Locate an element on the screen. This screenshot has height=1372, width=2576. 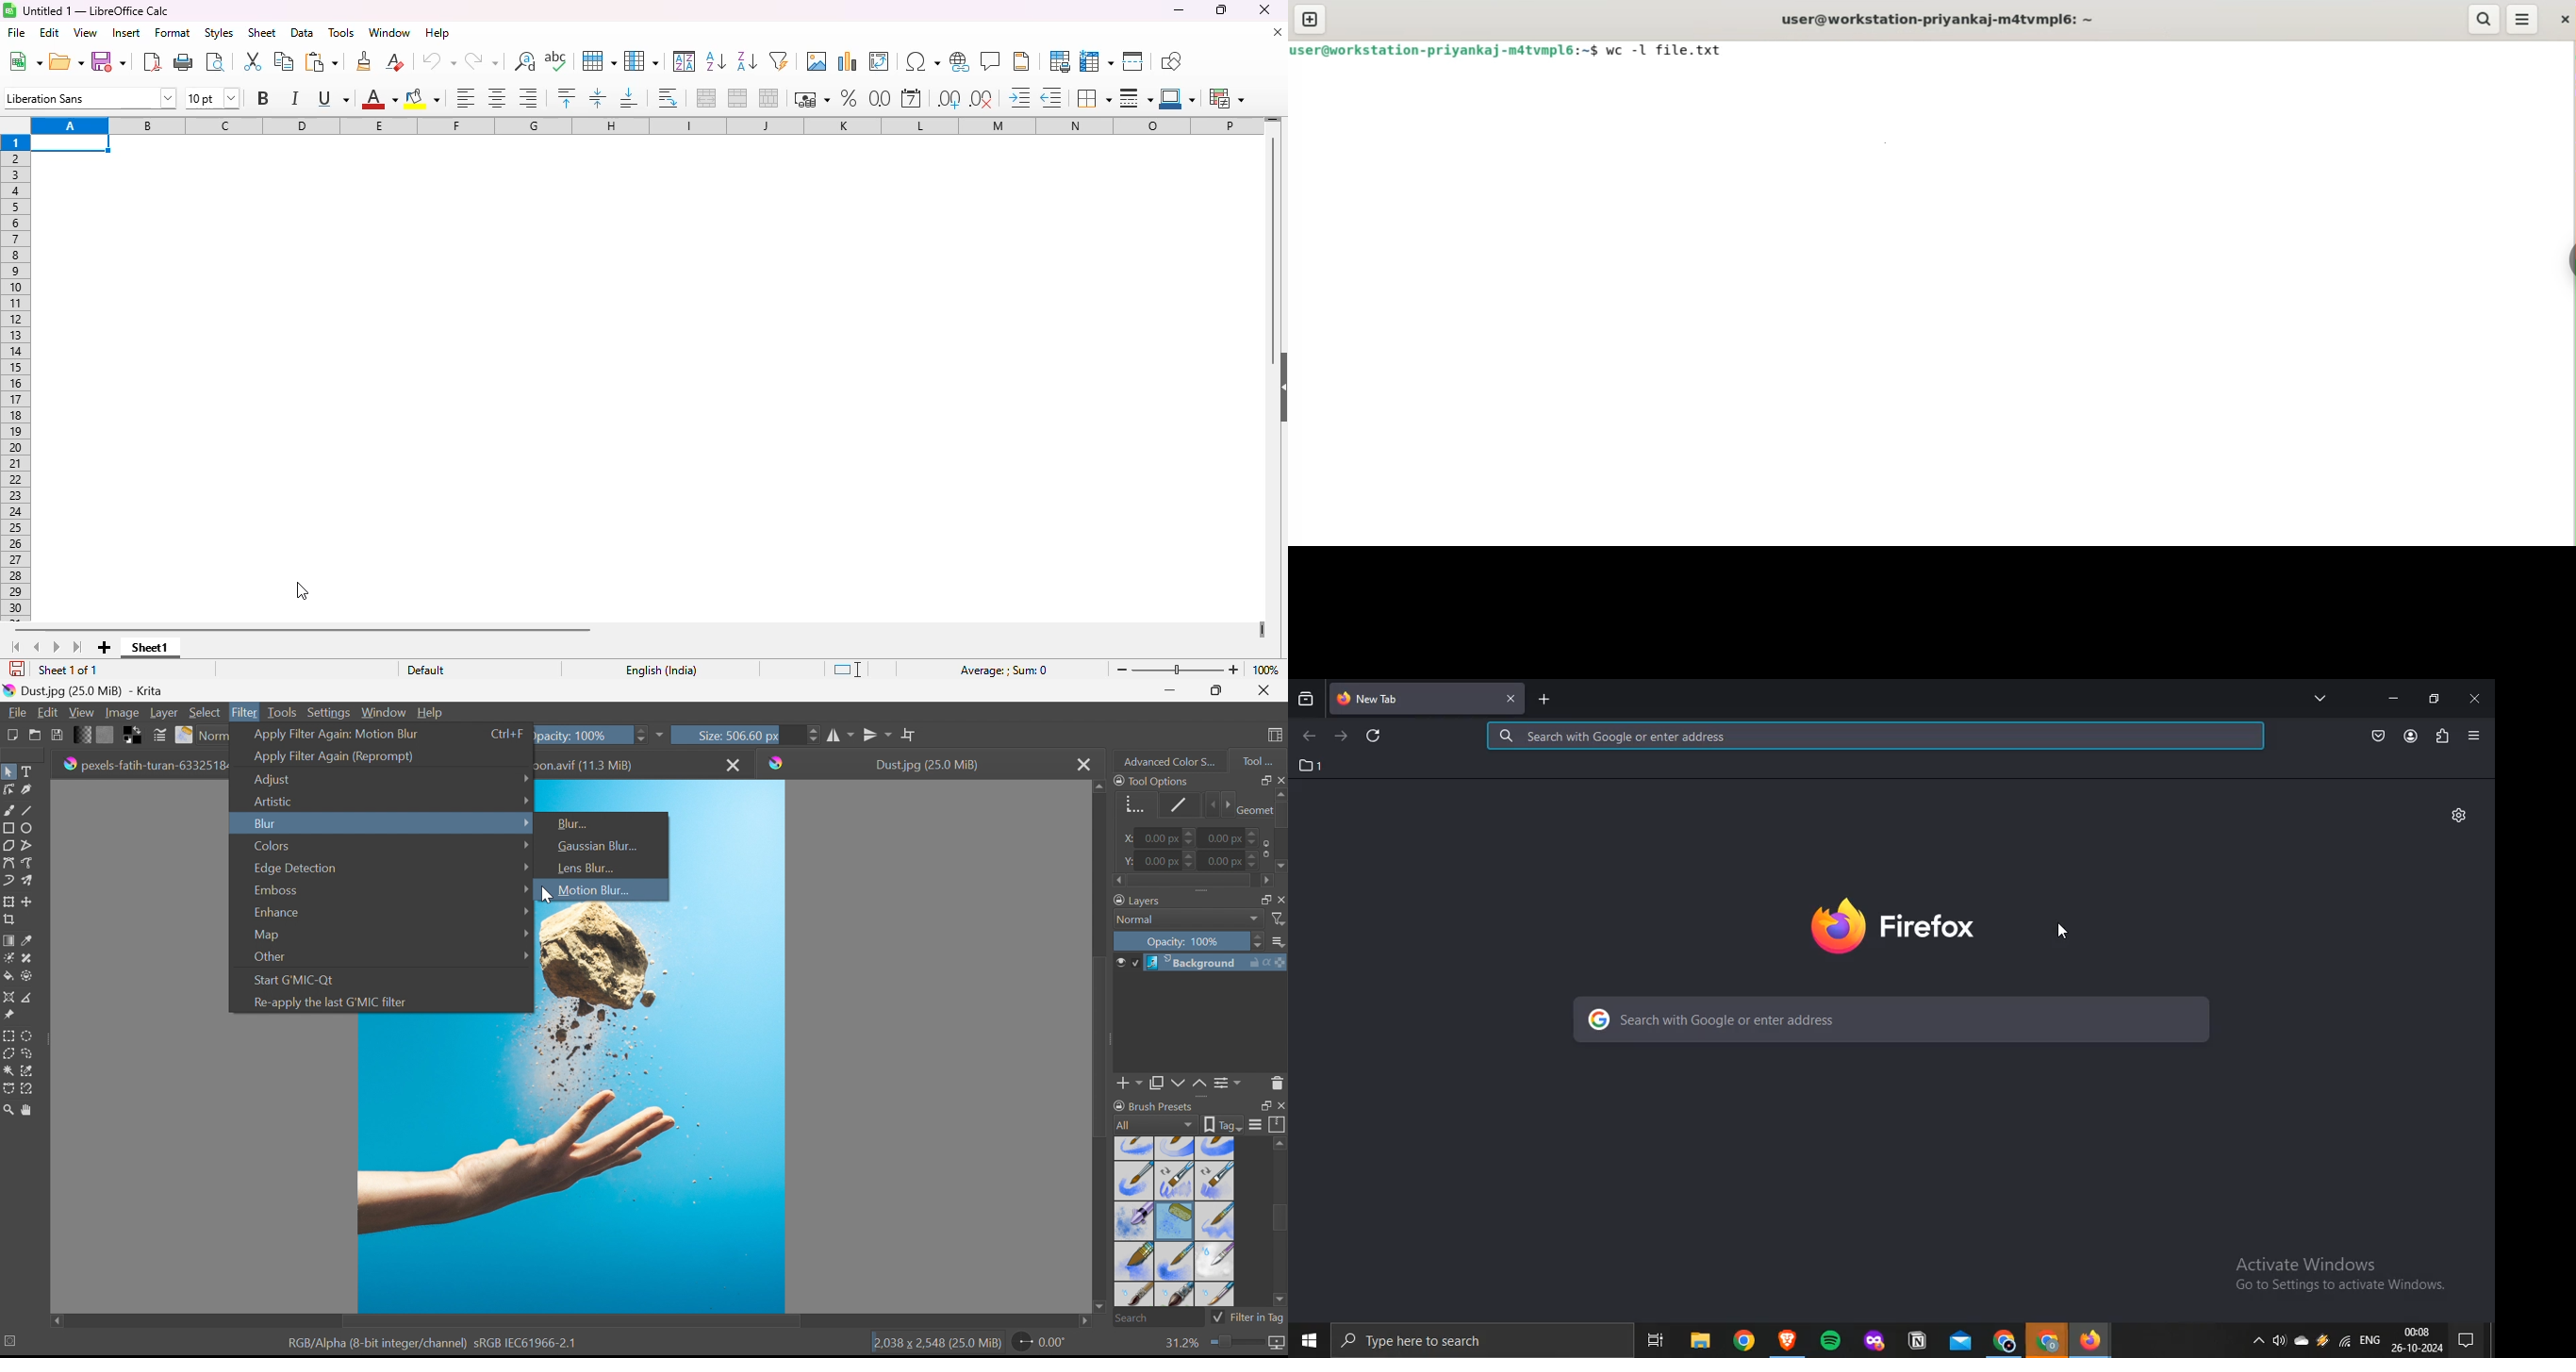
bold is located at coordinates (263, 97).